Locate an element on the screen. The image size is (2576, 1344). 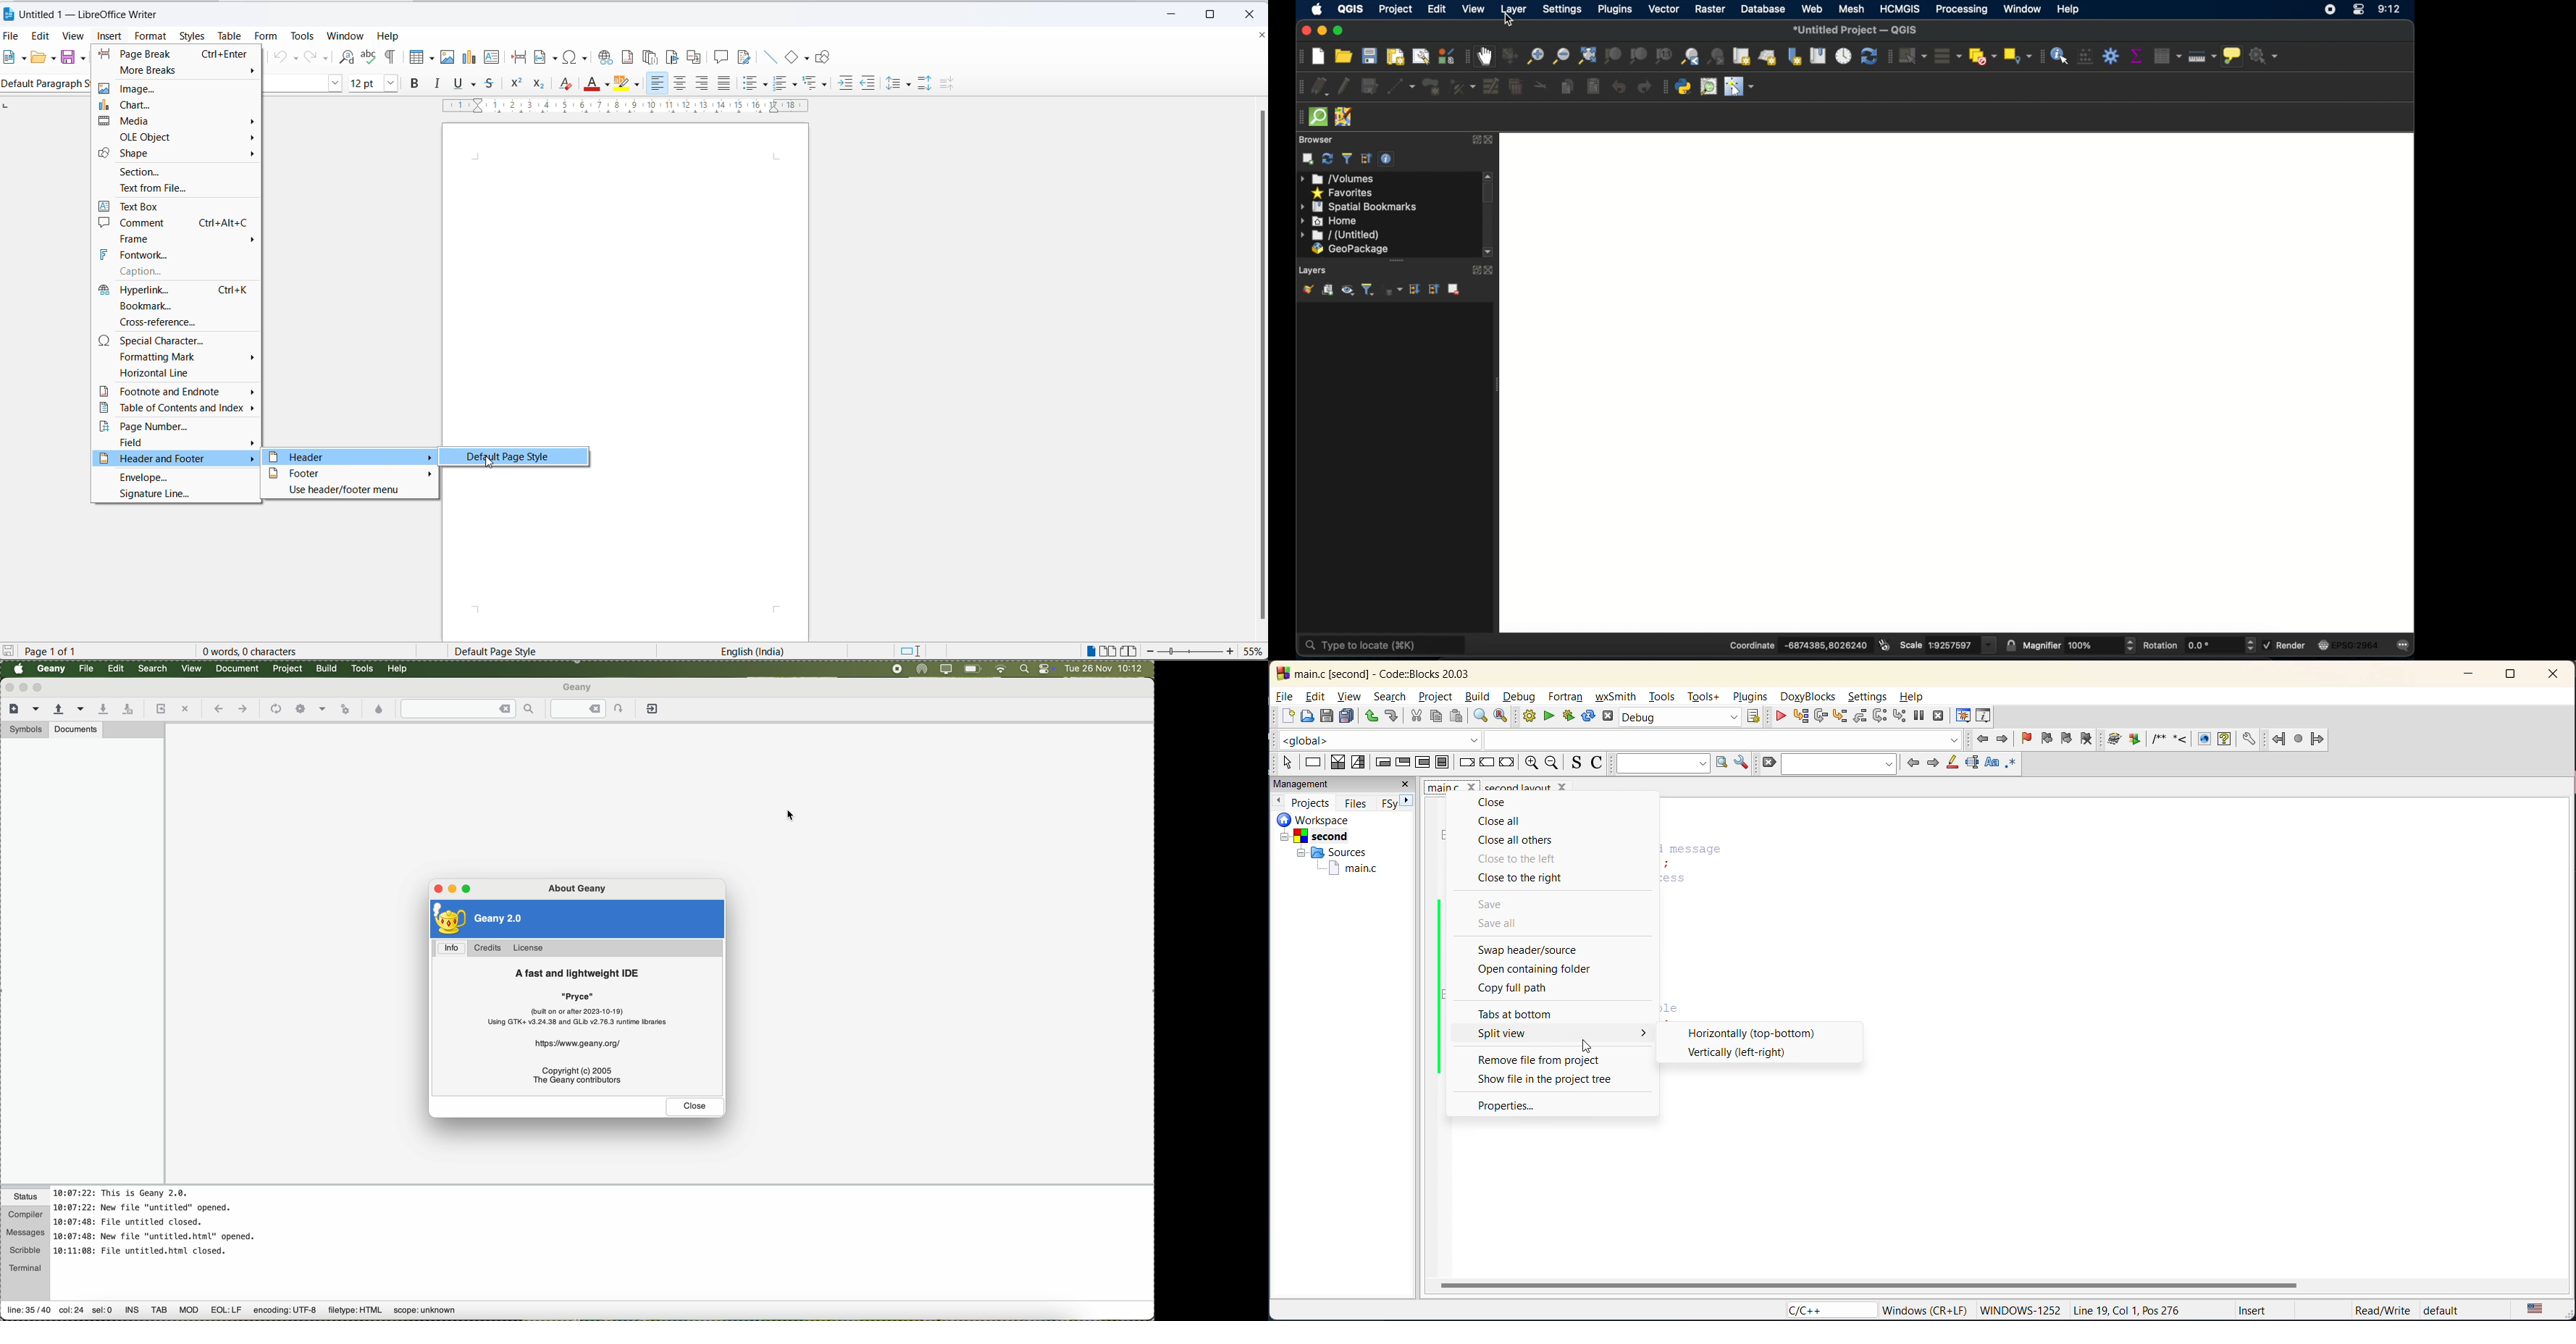
open is located at coordinates (38, 58).